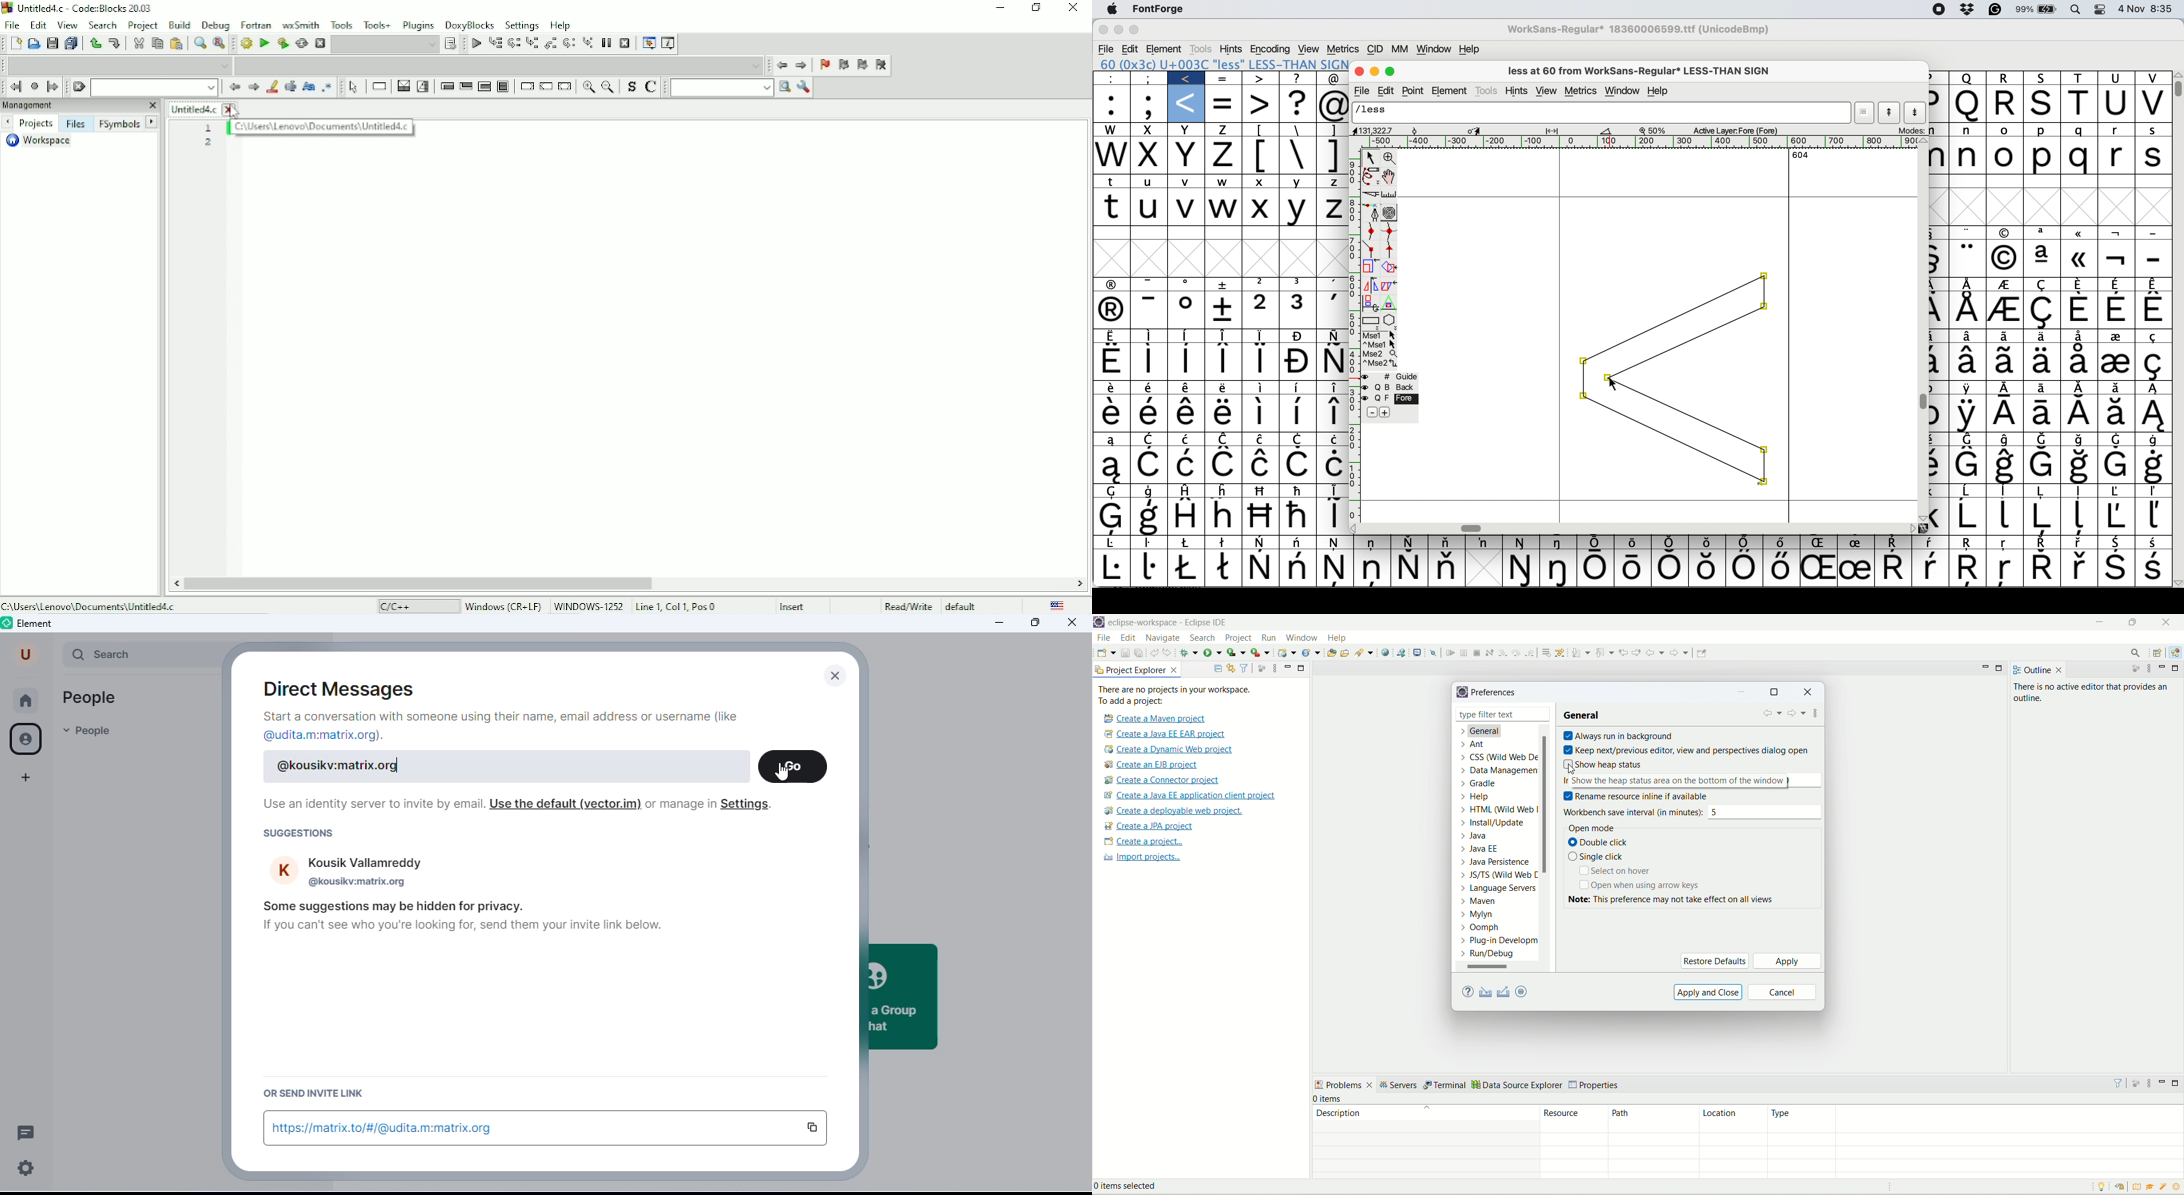  Describe the element at coordinates (804, 87) in the screenshot. I see `Show options window` at that location.